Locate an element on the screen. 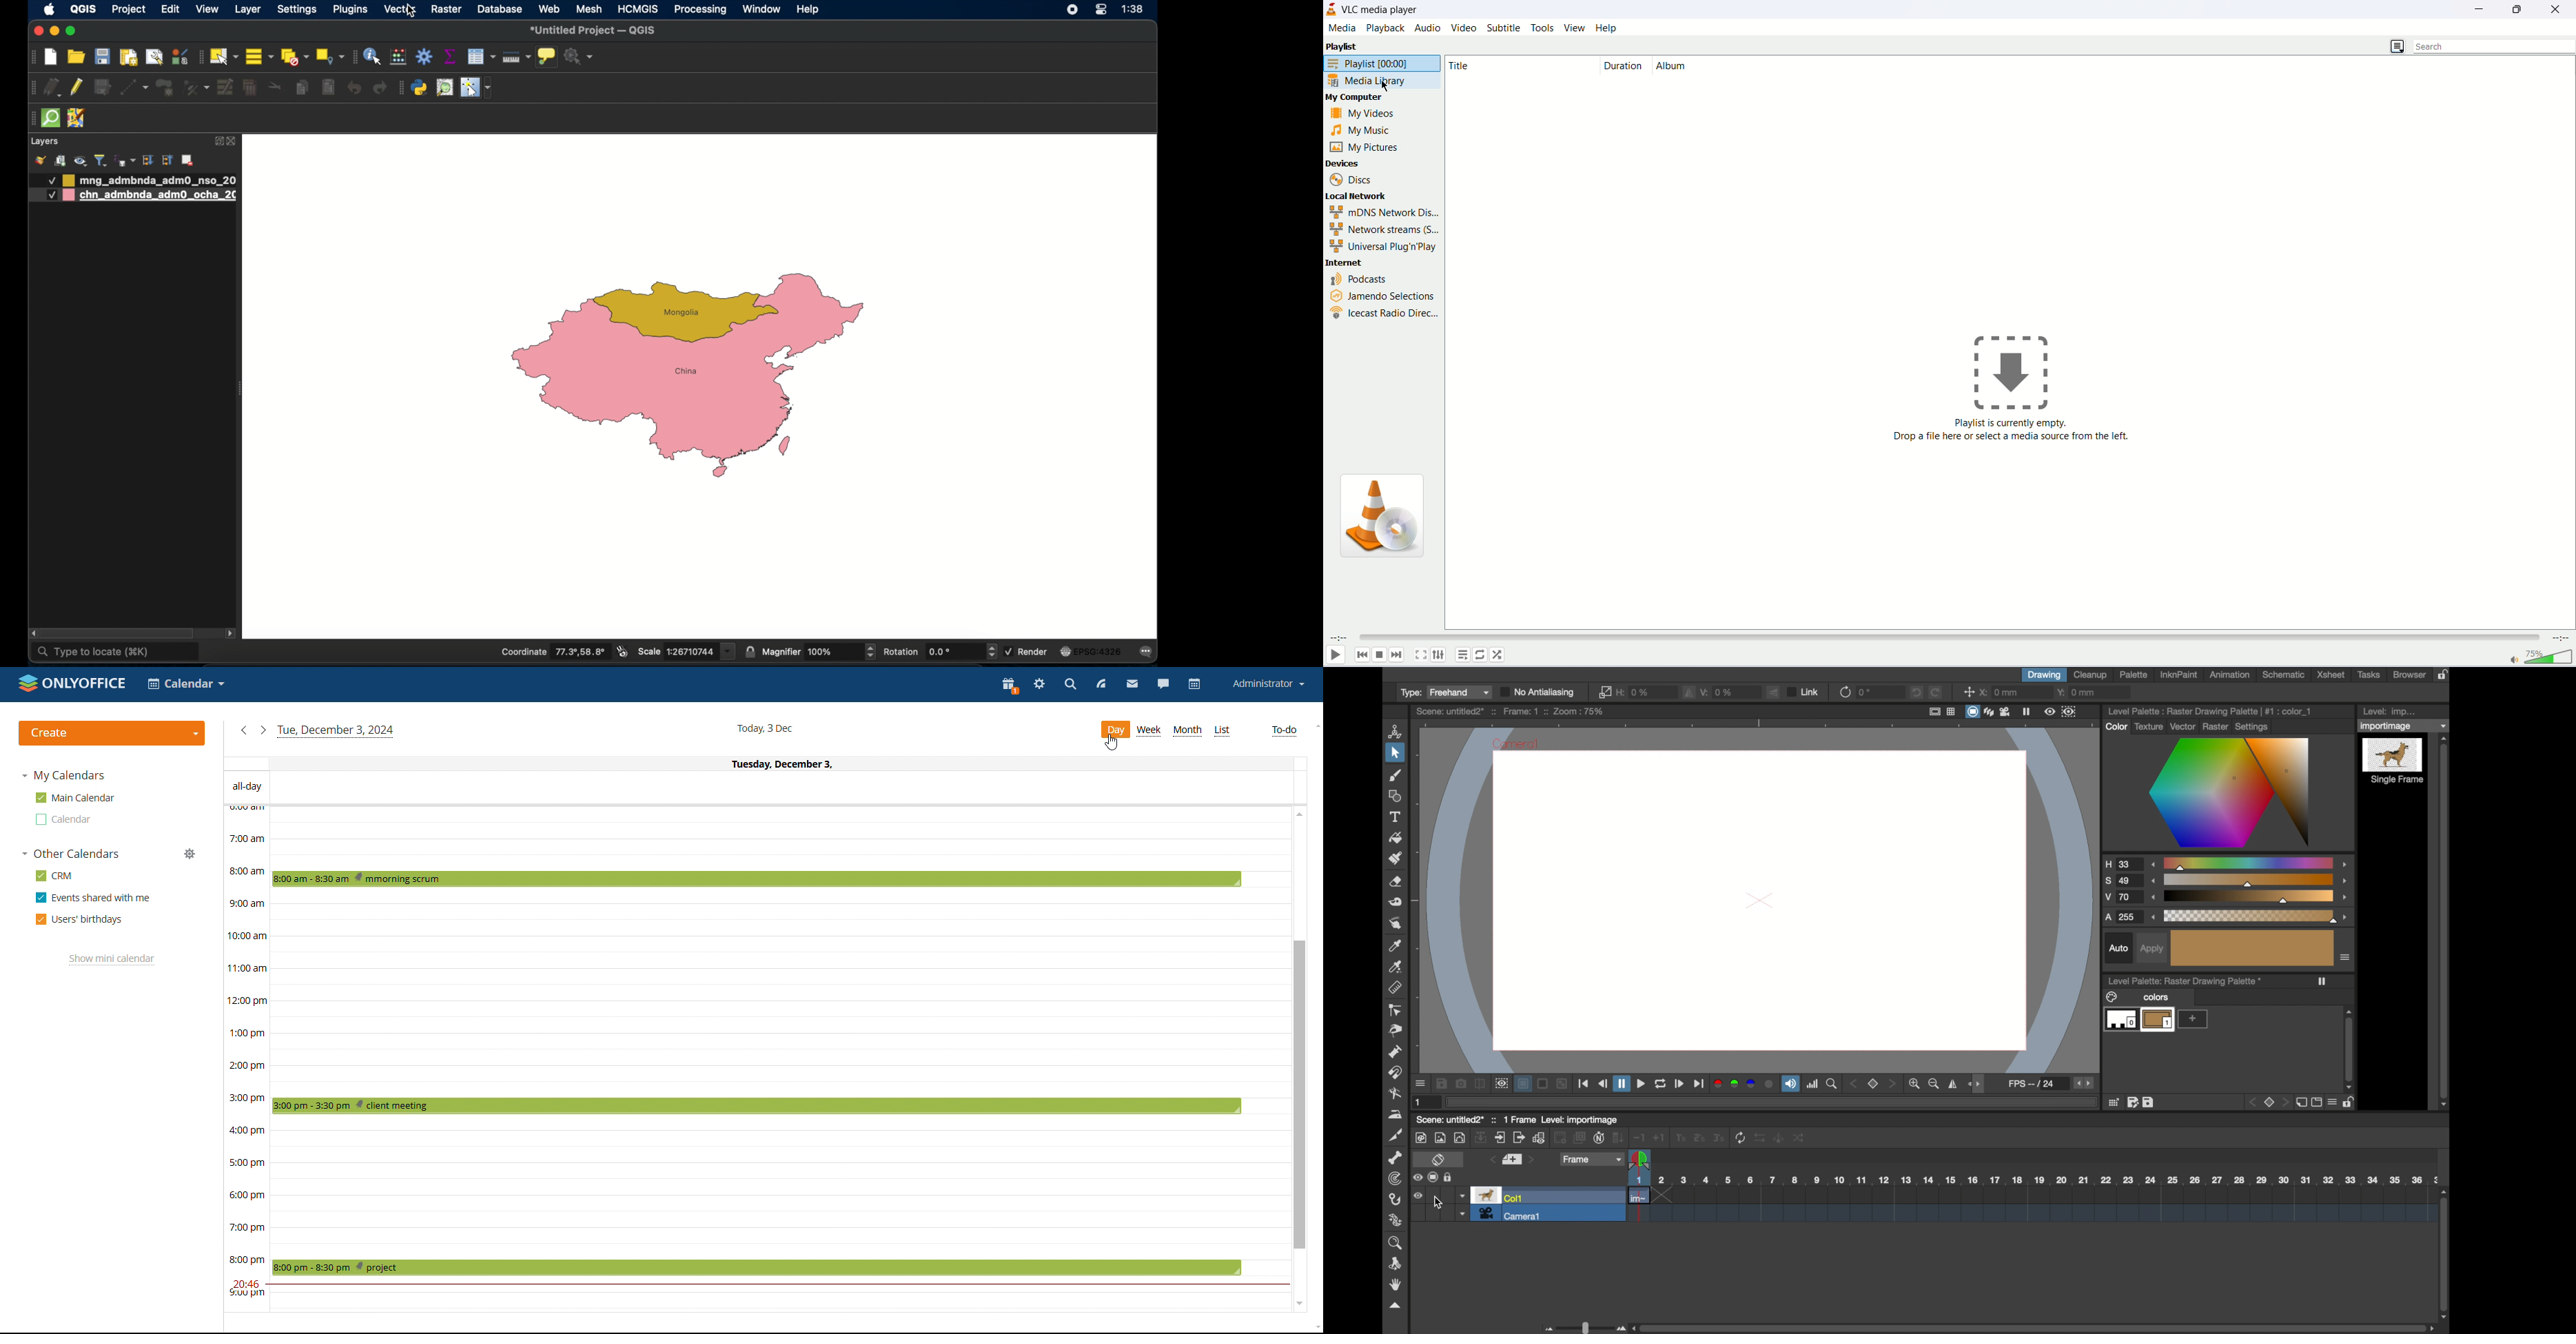  mail is located at coordinates (1132, 684).